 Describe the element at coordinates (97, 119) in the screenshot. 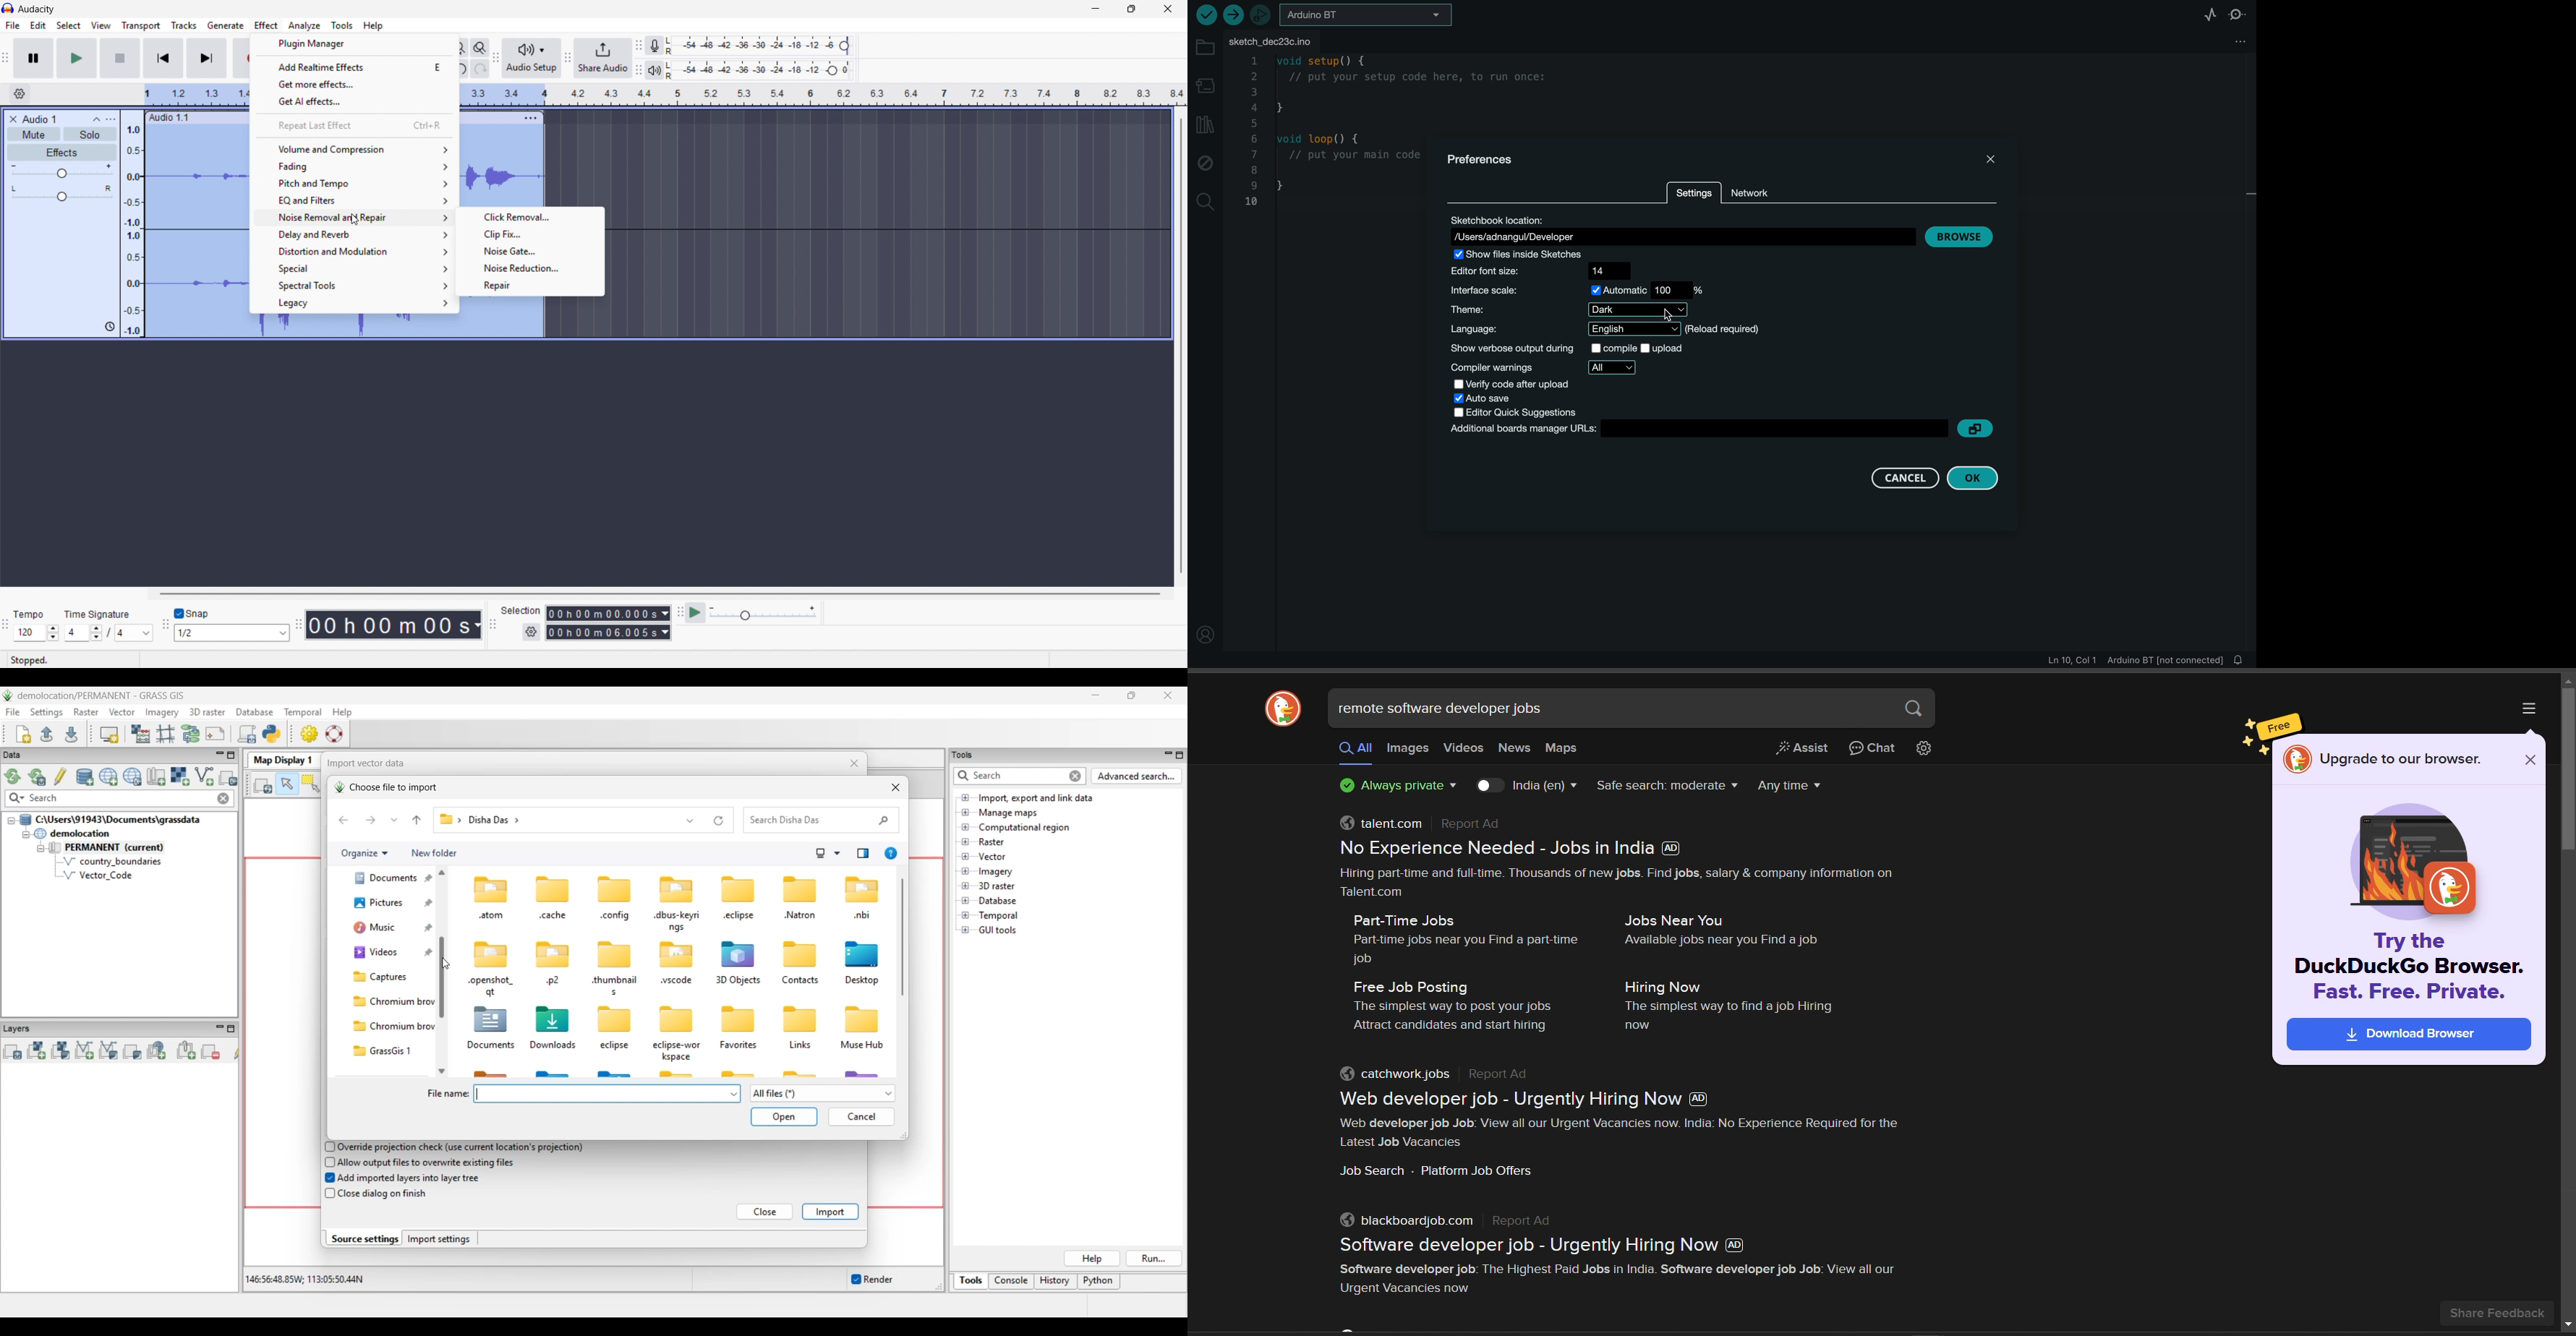

I see `Collapse ` at that location.